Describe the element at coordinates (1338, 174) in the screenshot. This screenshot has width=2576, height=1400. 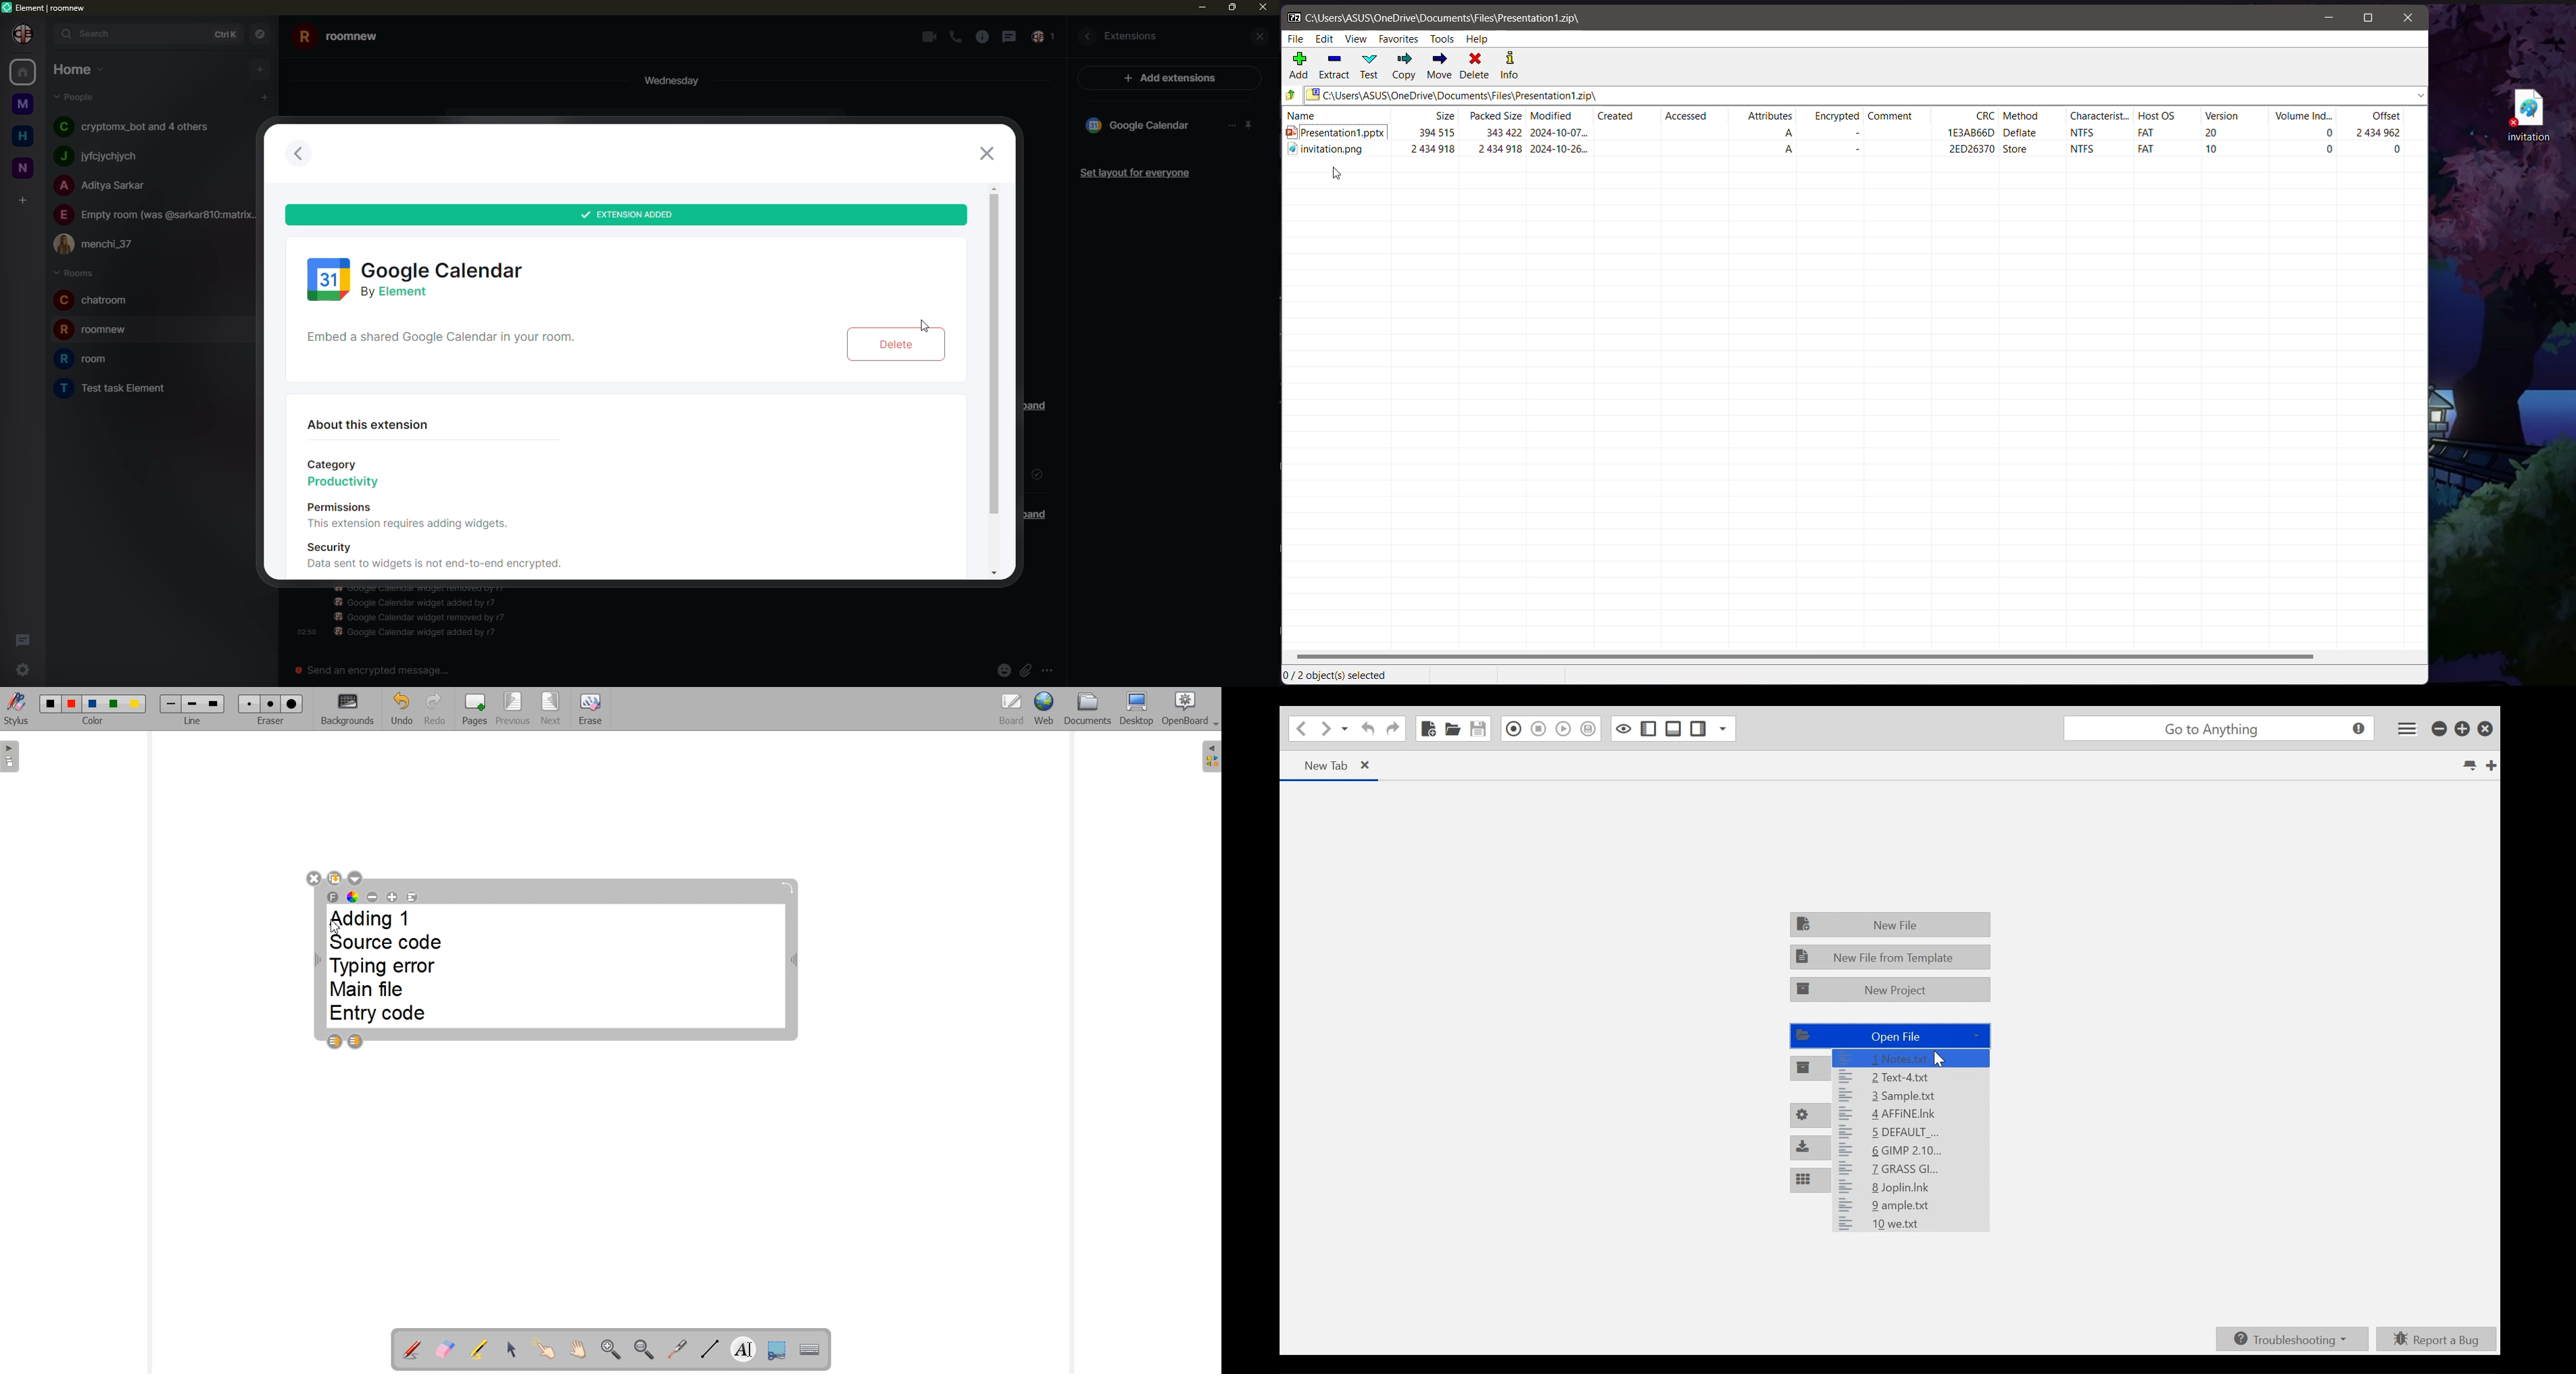
I see `Cursor` at that location.